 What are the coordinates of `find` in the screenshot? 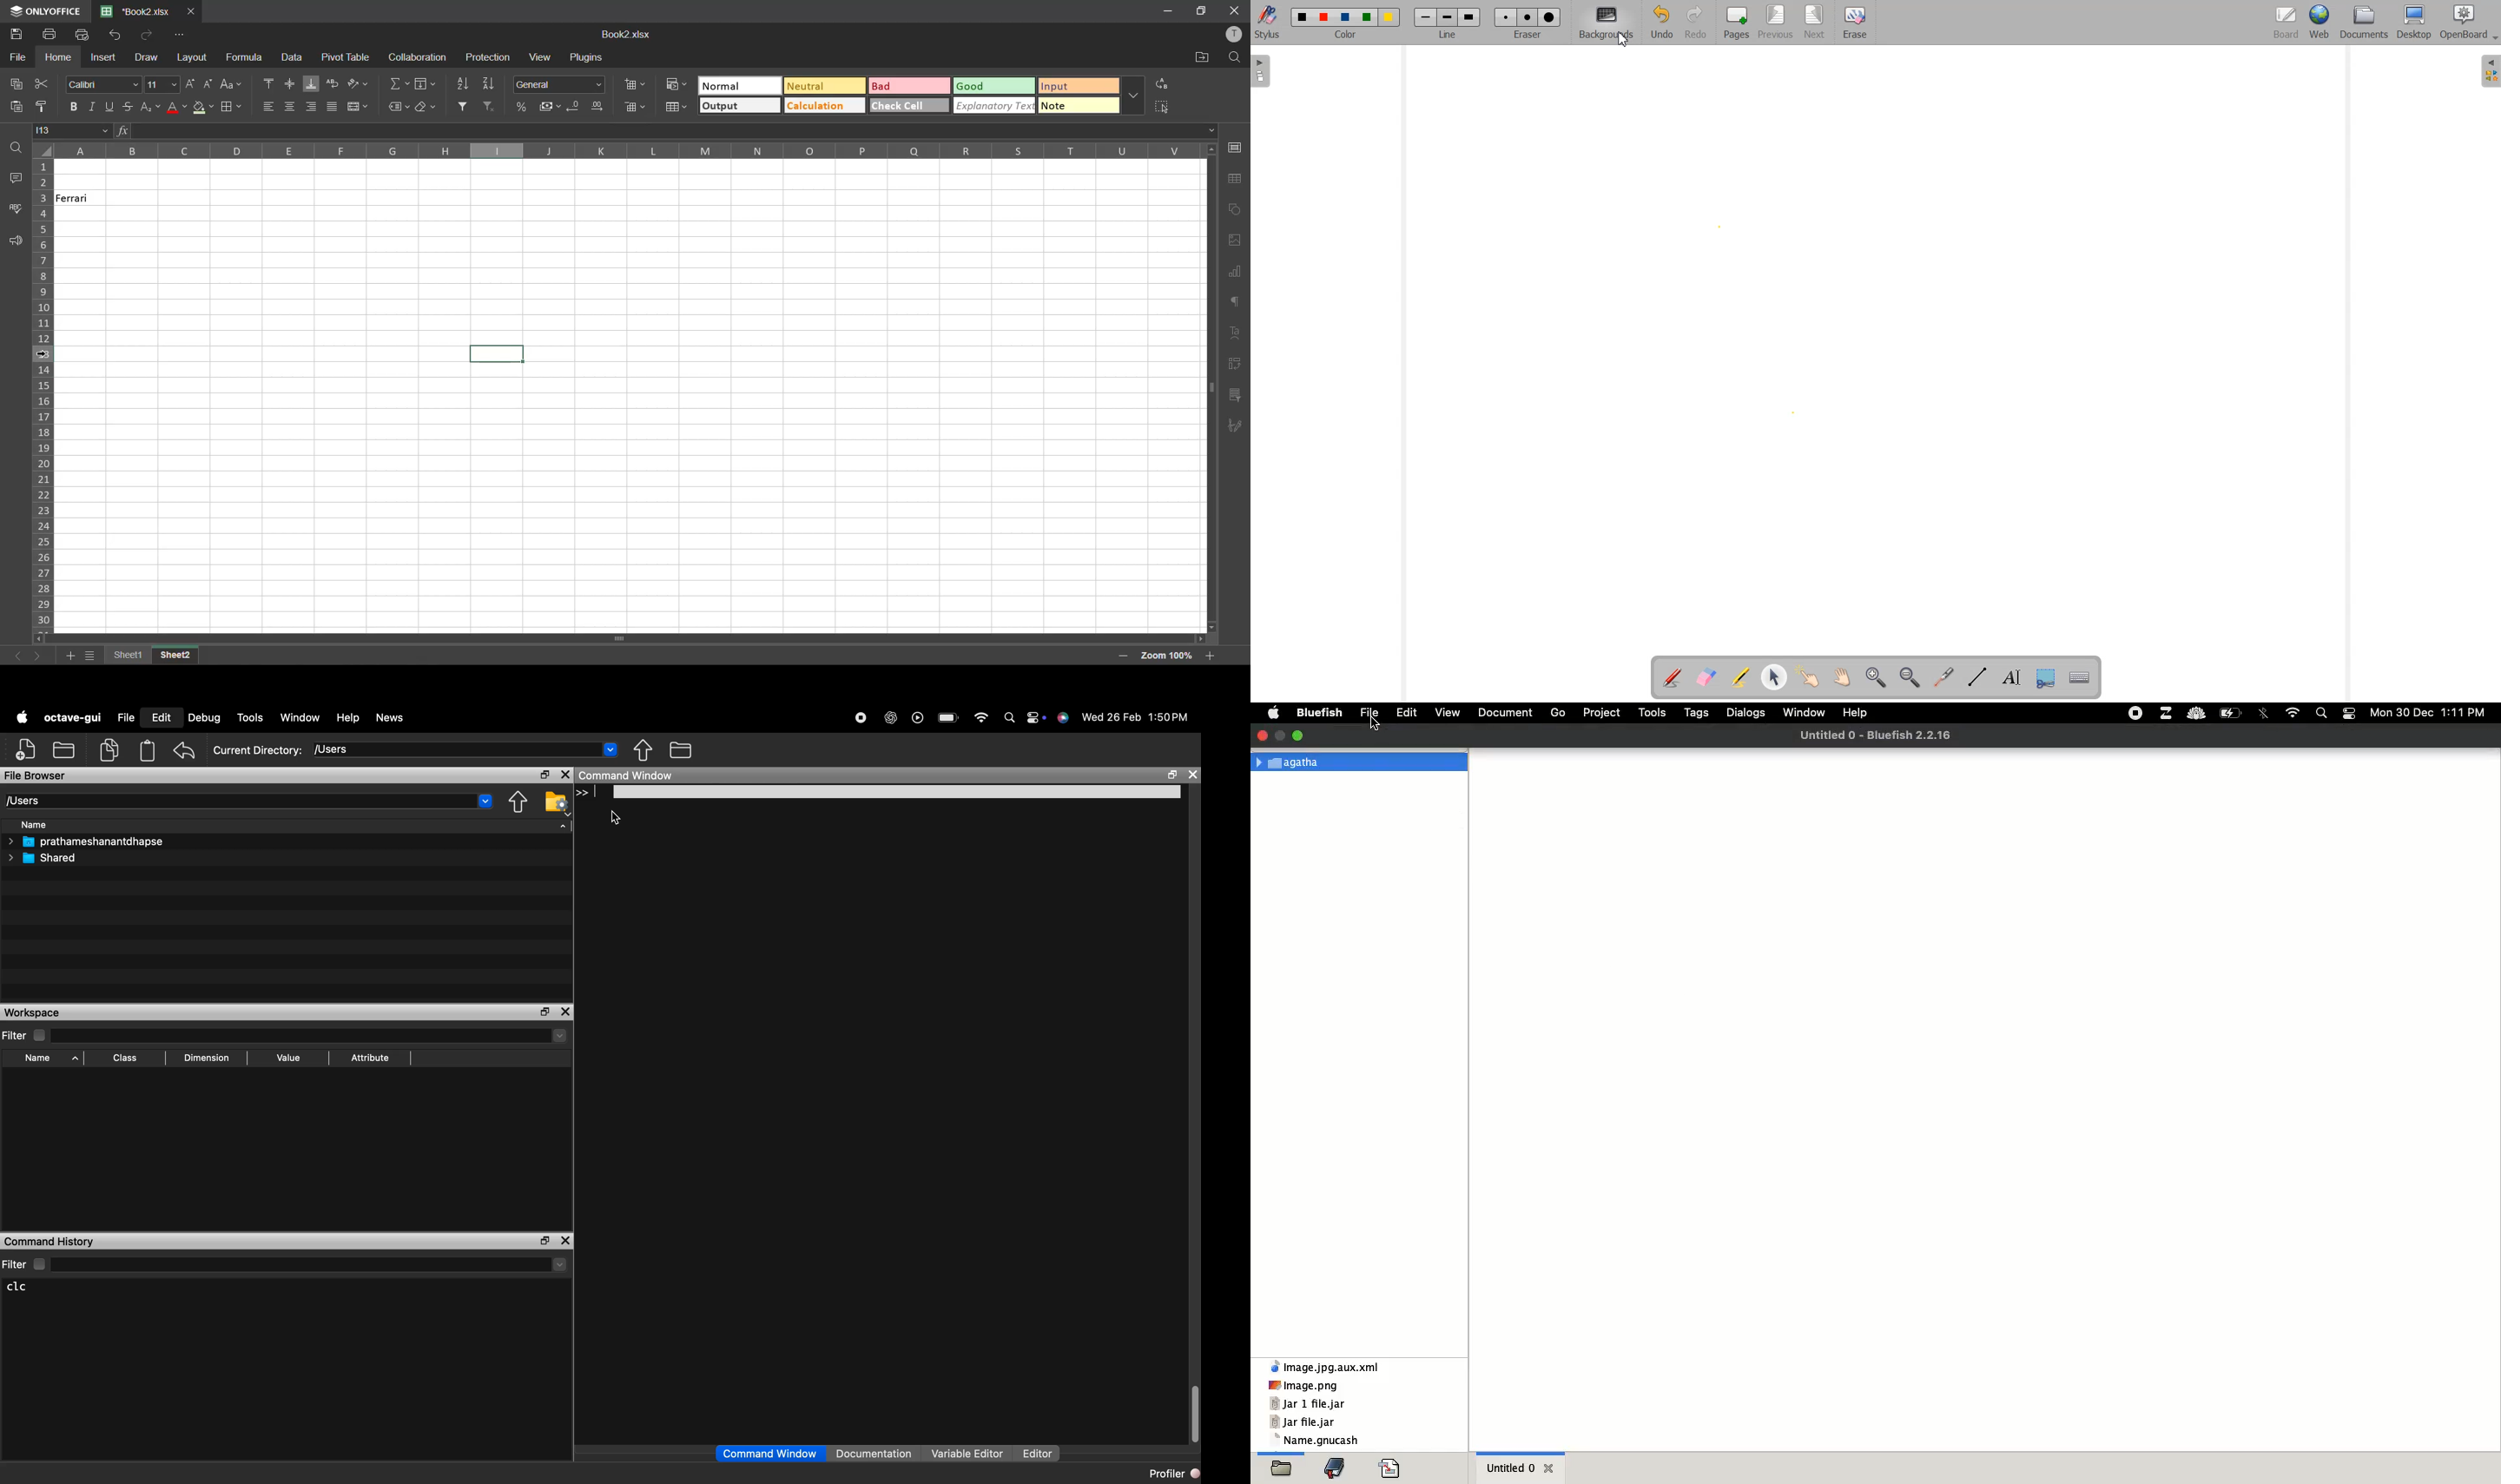 It's located at (12, 147).